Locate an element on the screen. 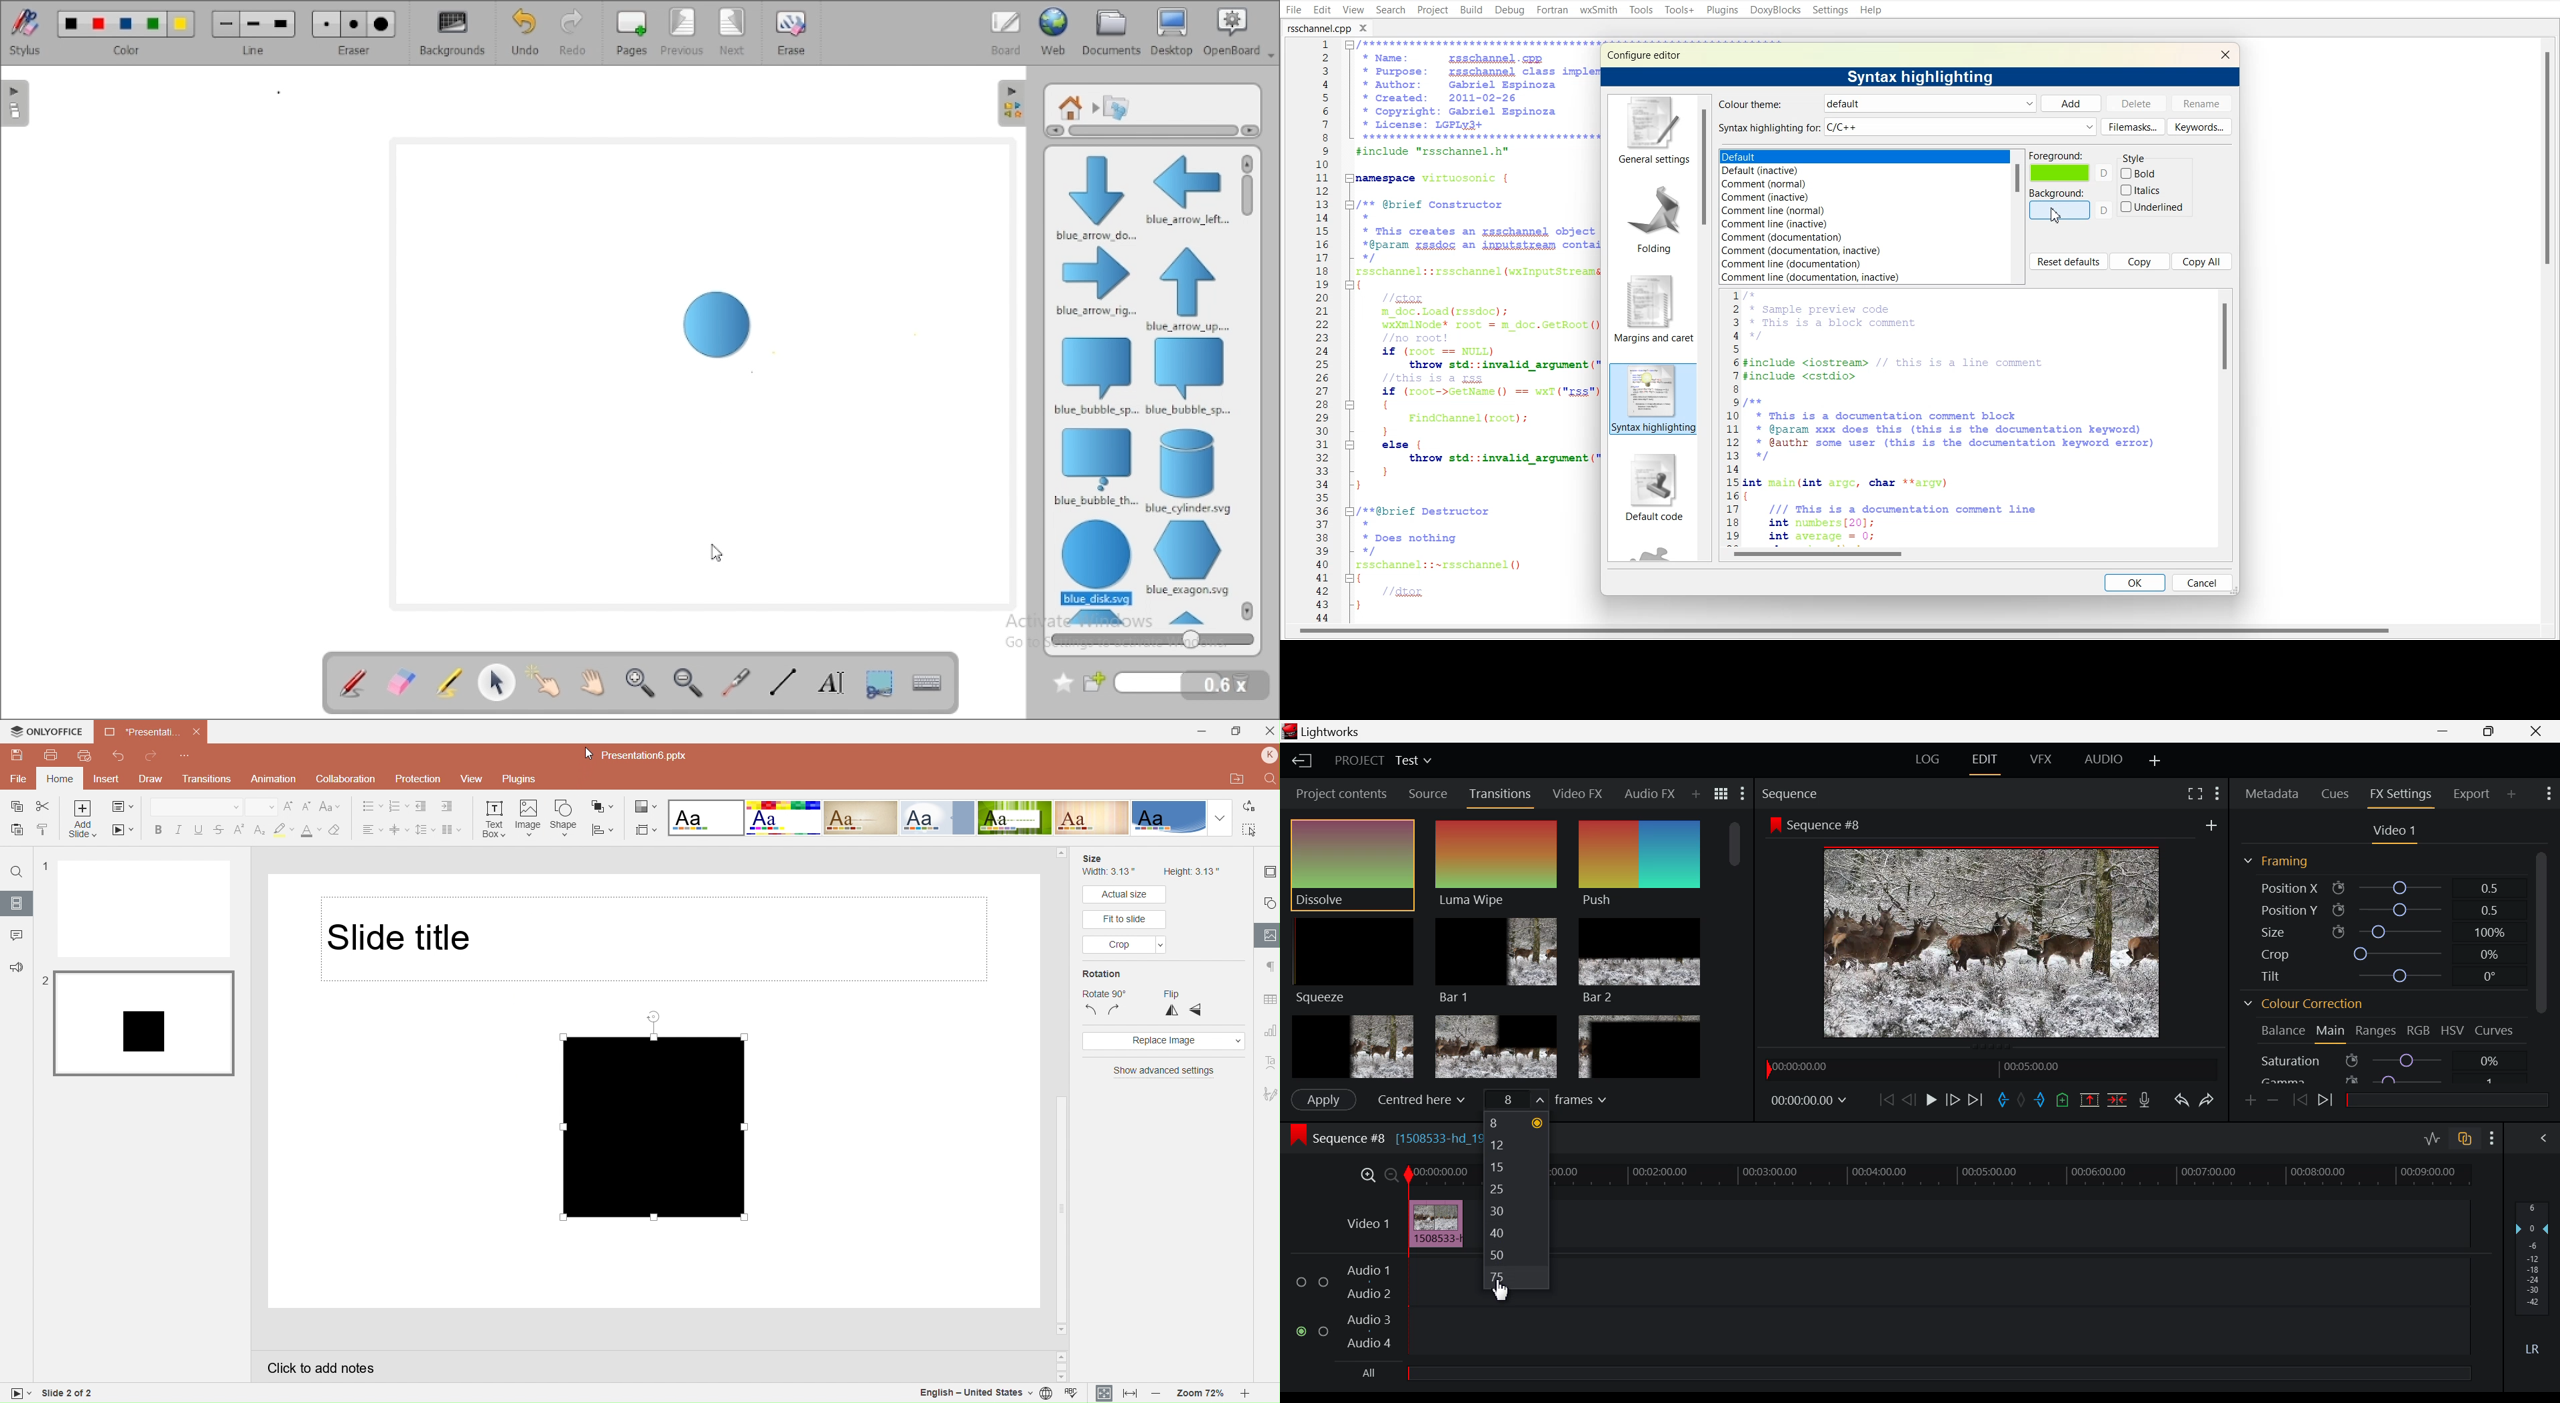 Image resolution: width=2576 pixels, height=1428 pixels. Foreground is located at coordinates (2071, 167).